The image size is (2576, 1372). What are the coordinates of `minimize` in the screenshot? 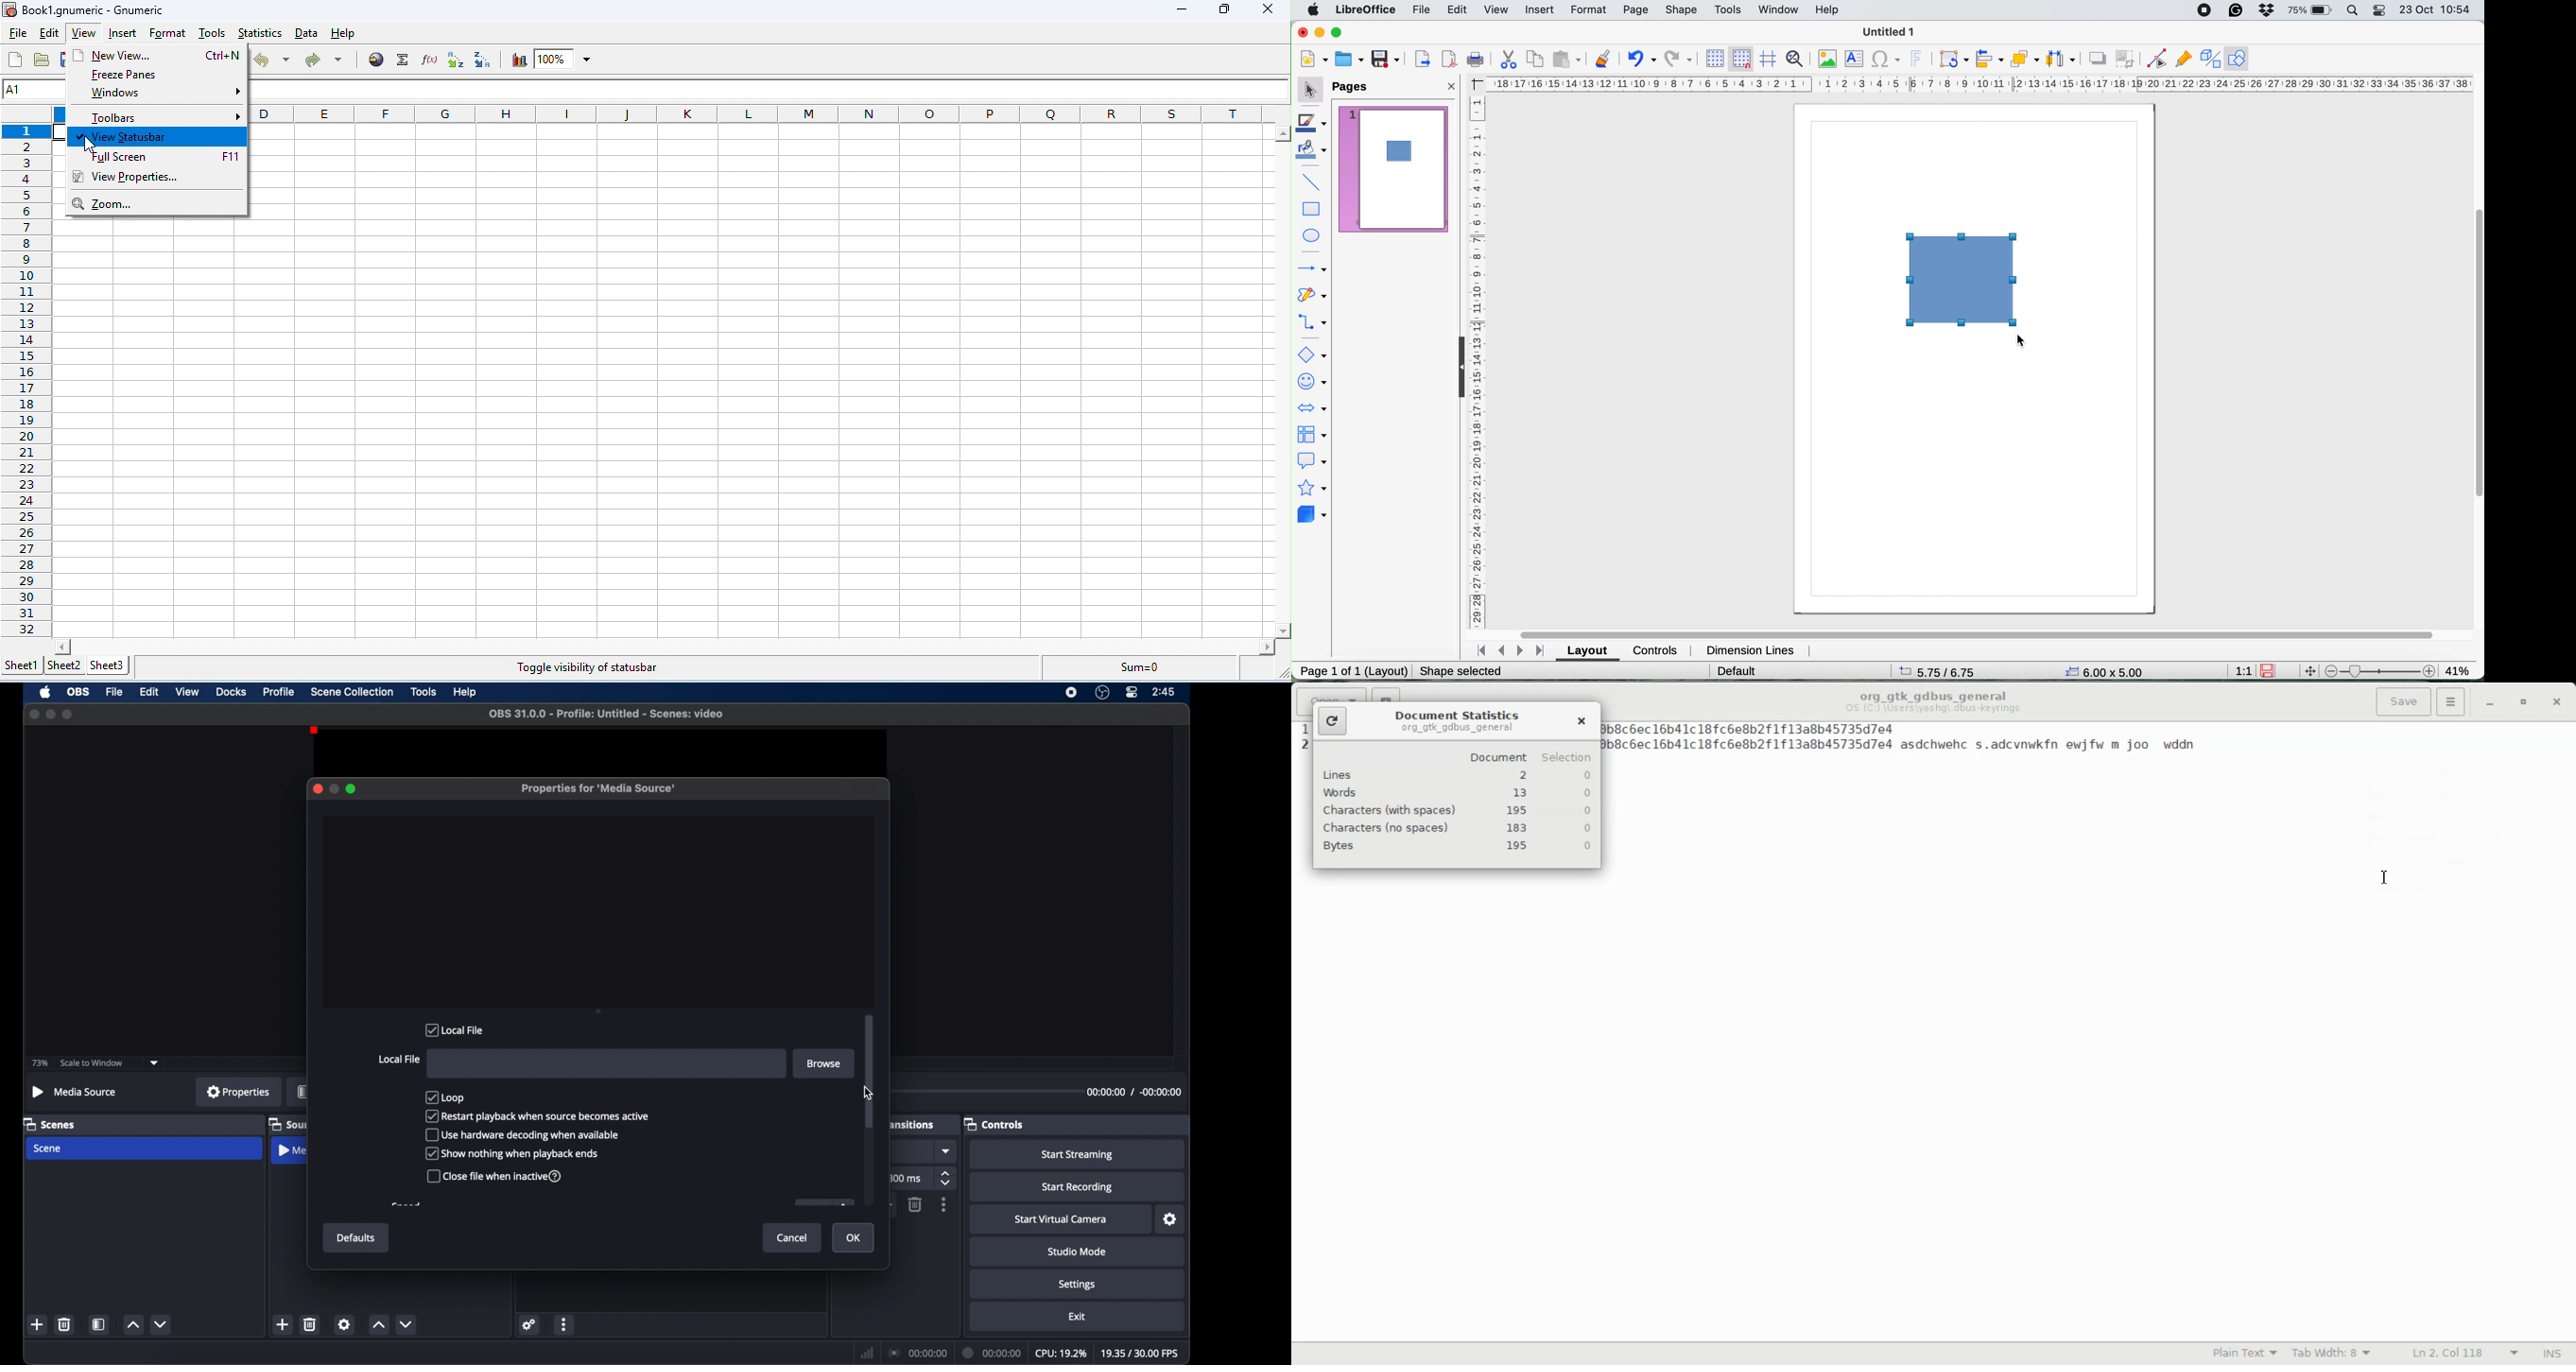 It's located at (334, 789).